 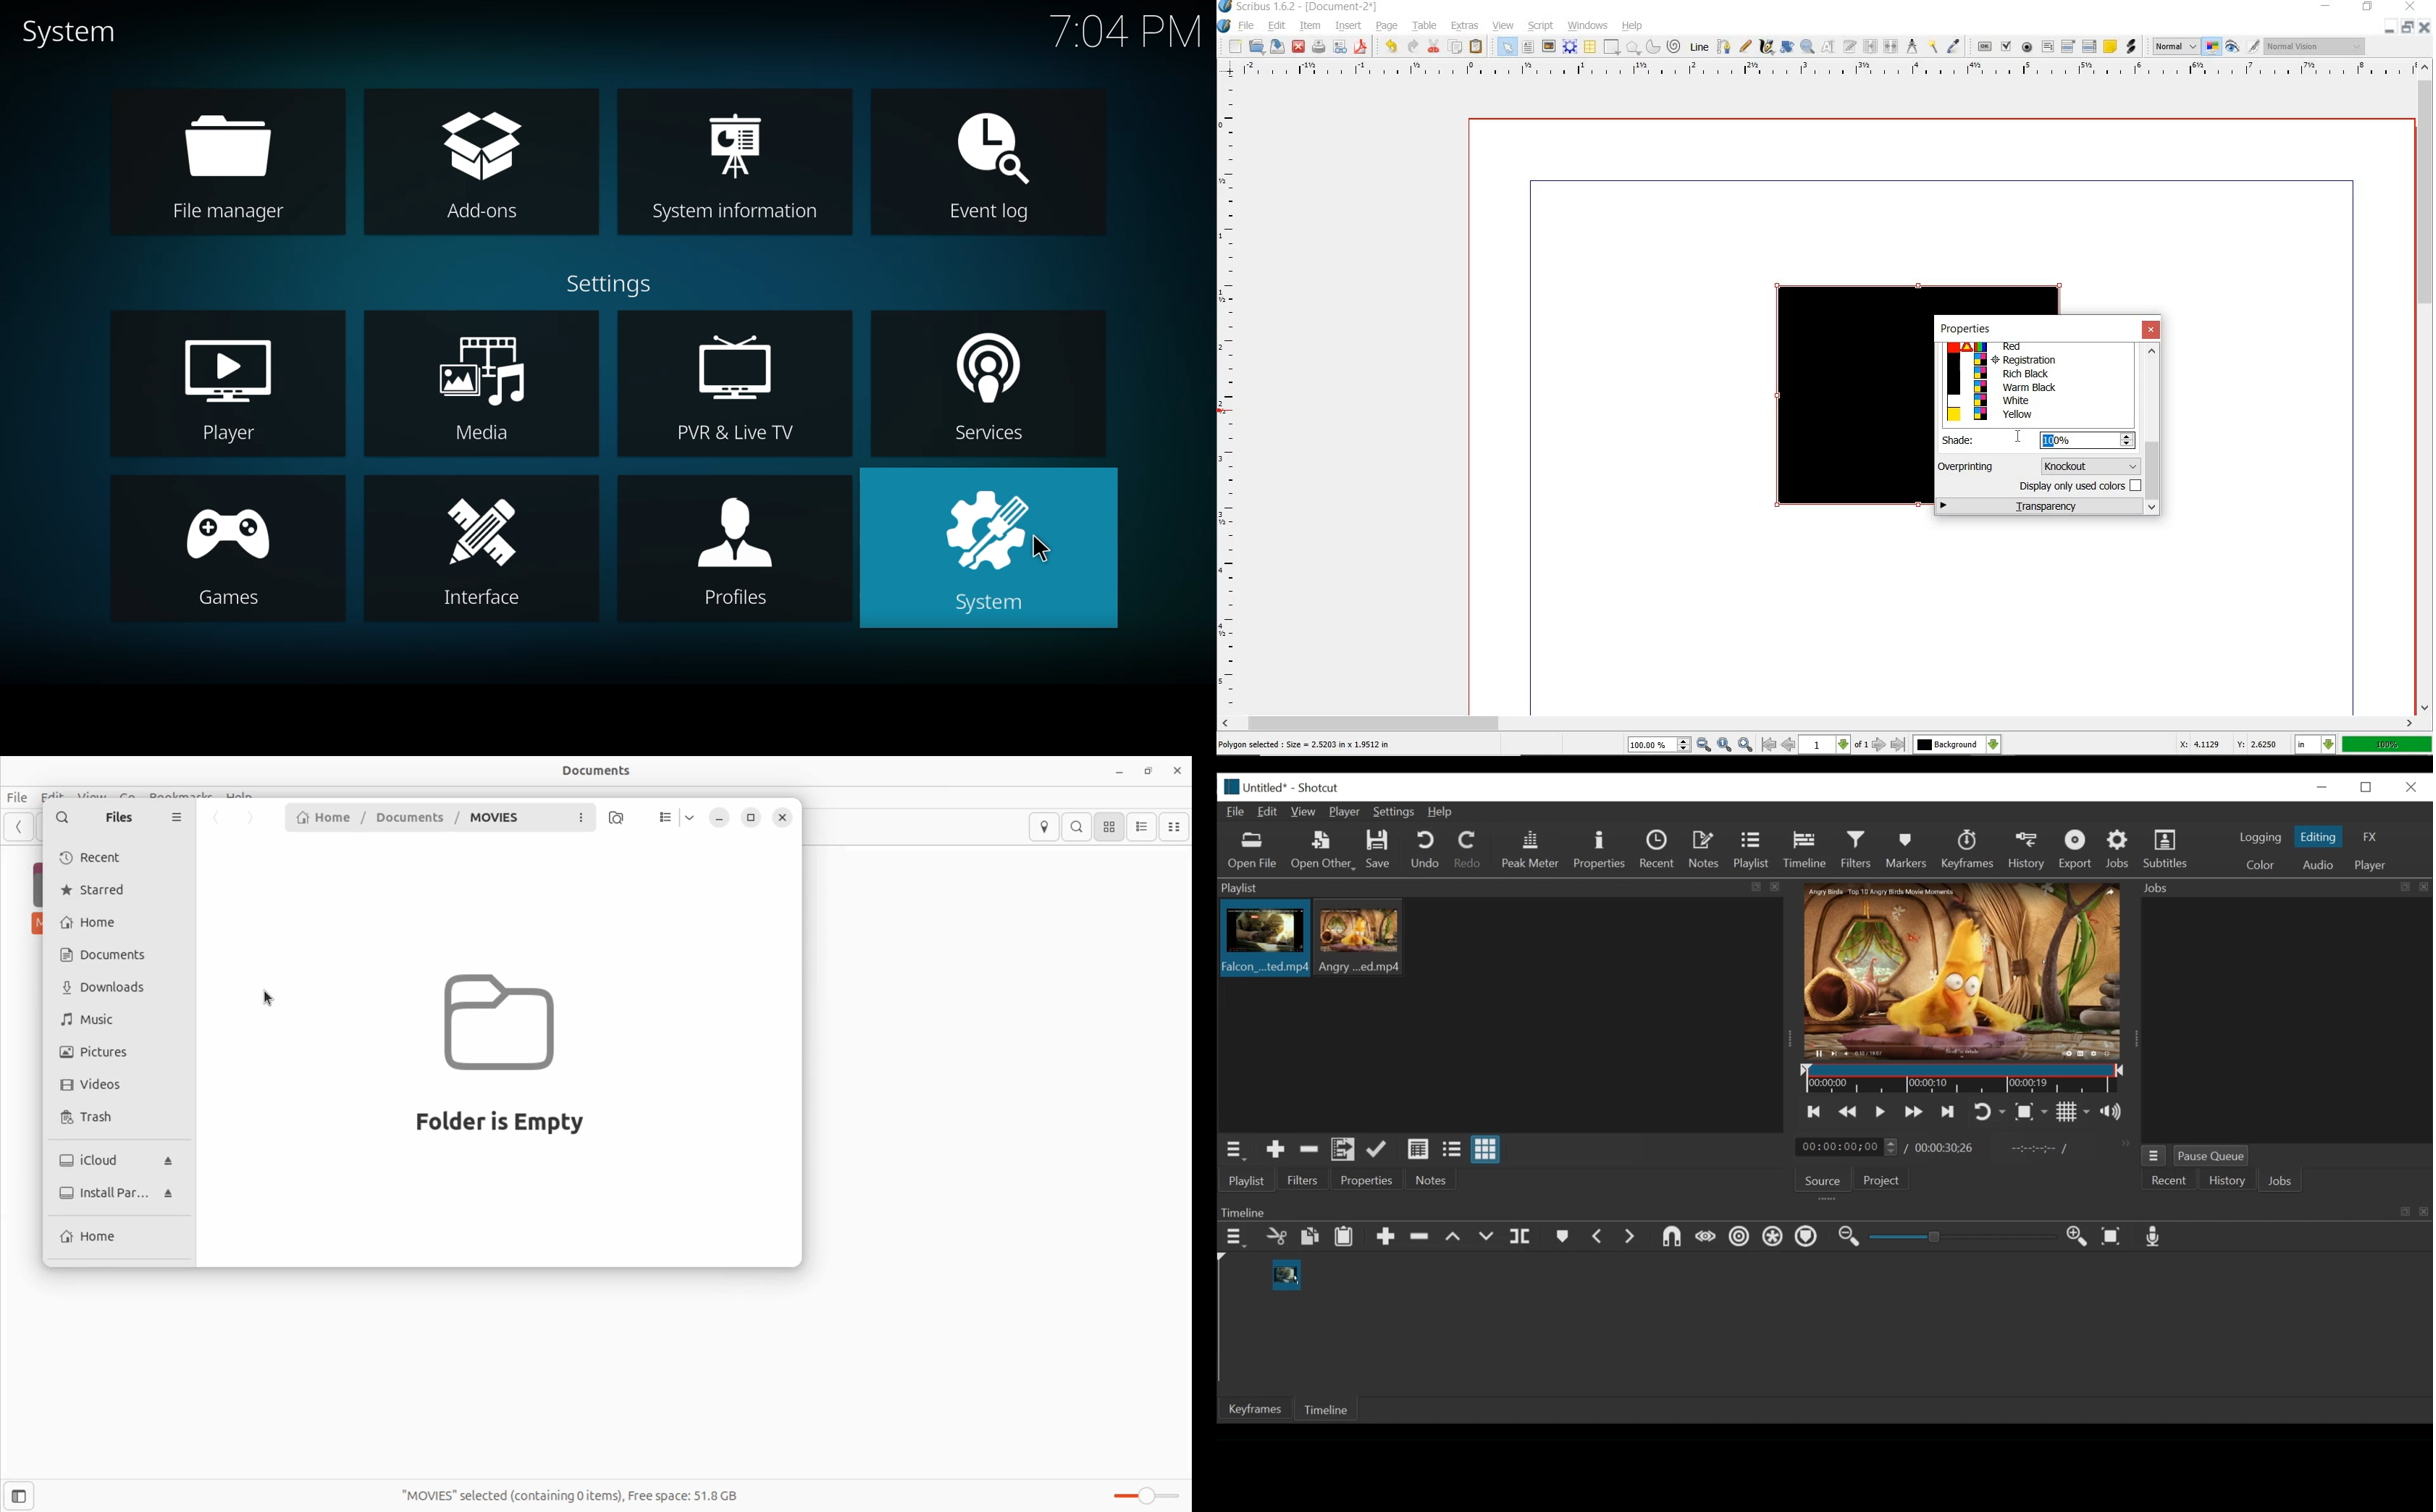 What do you see at coordinates (739, 553) in the screenshot?
I see `profiles` at bounding box center [739, 553].